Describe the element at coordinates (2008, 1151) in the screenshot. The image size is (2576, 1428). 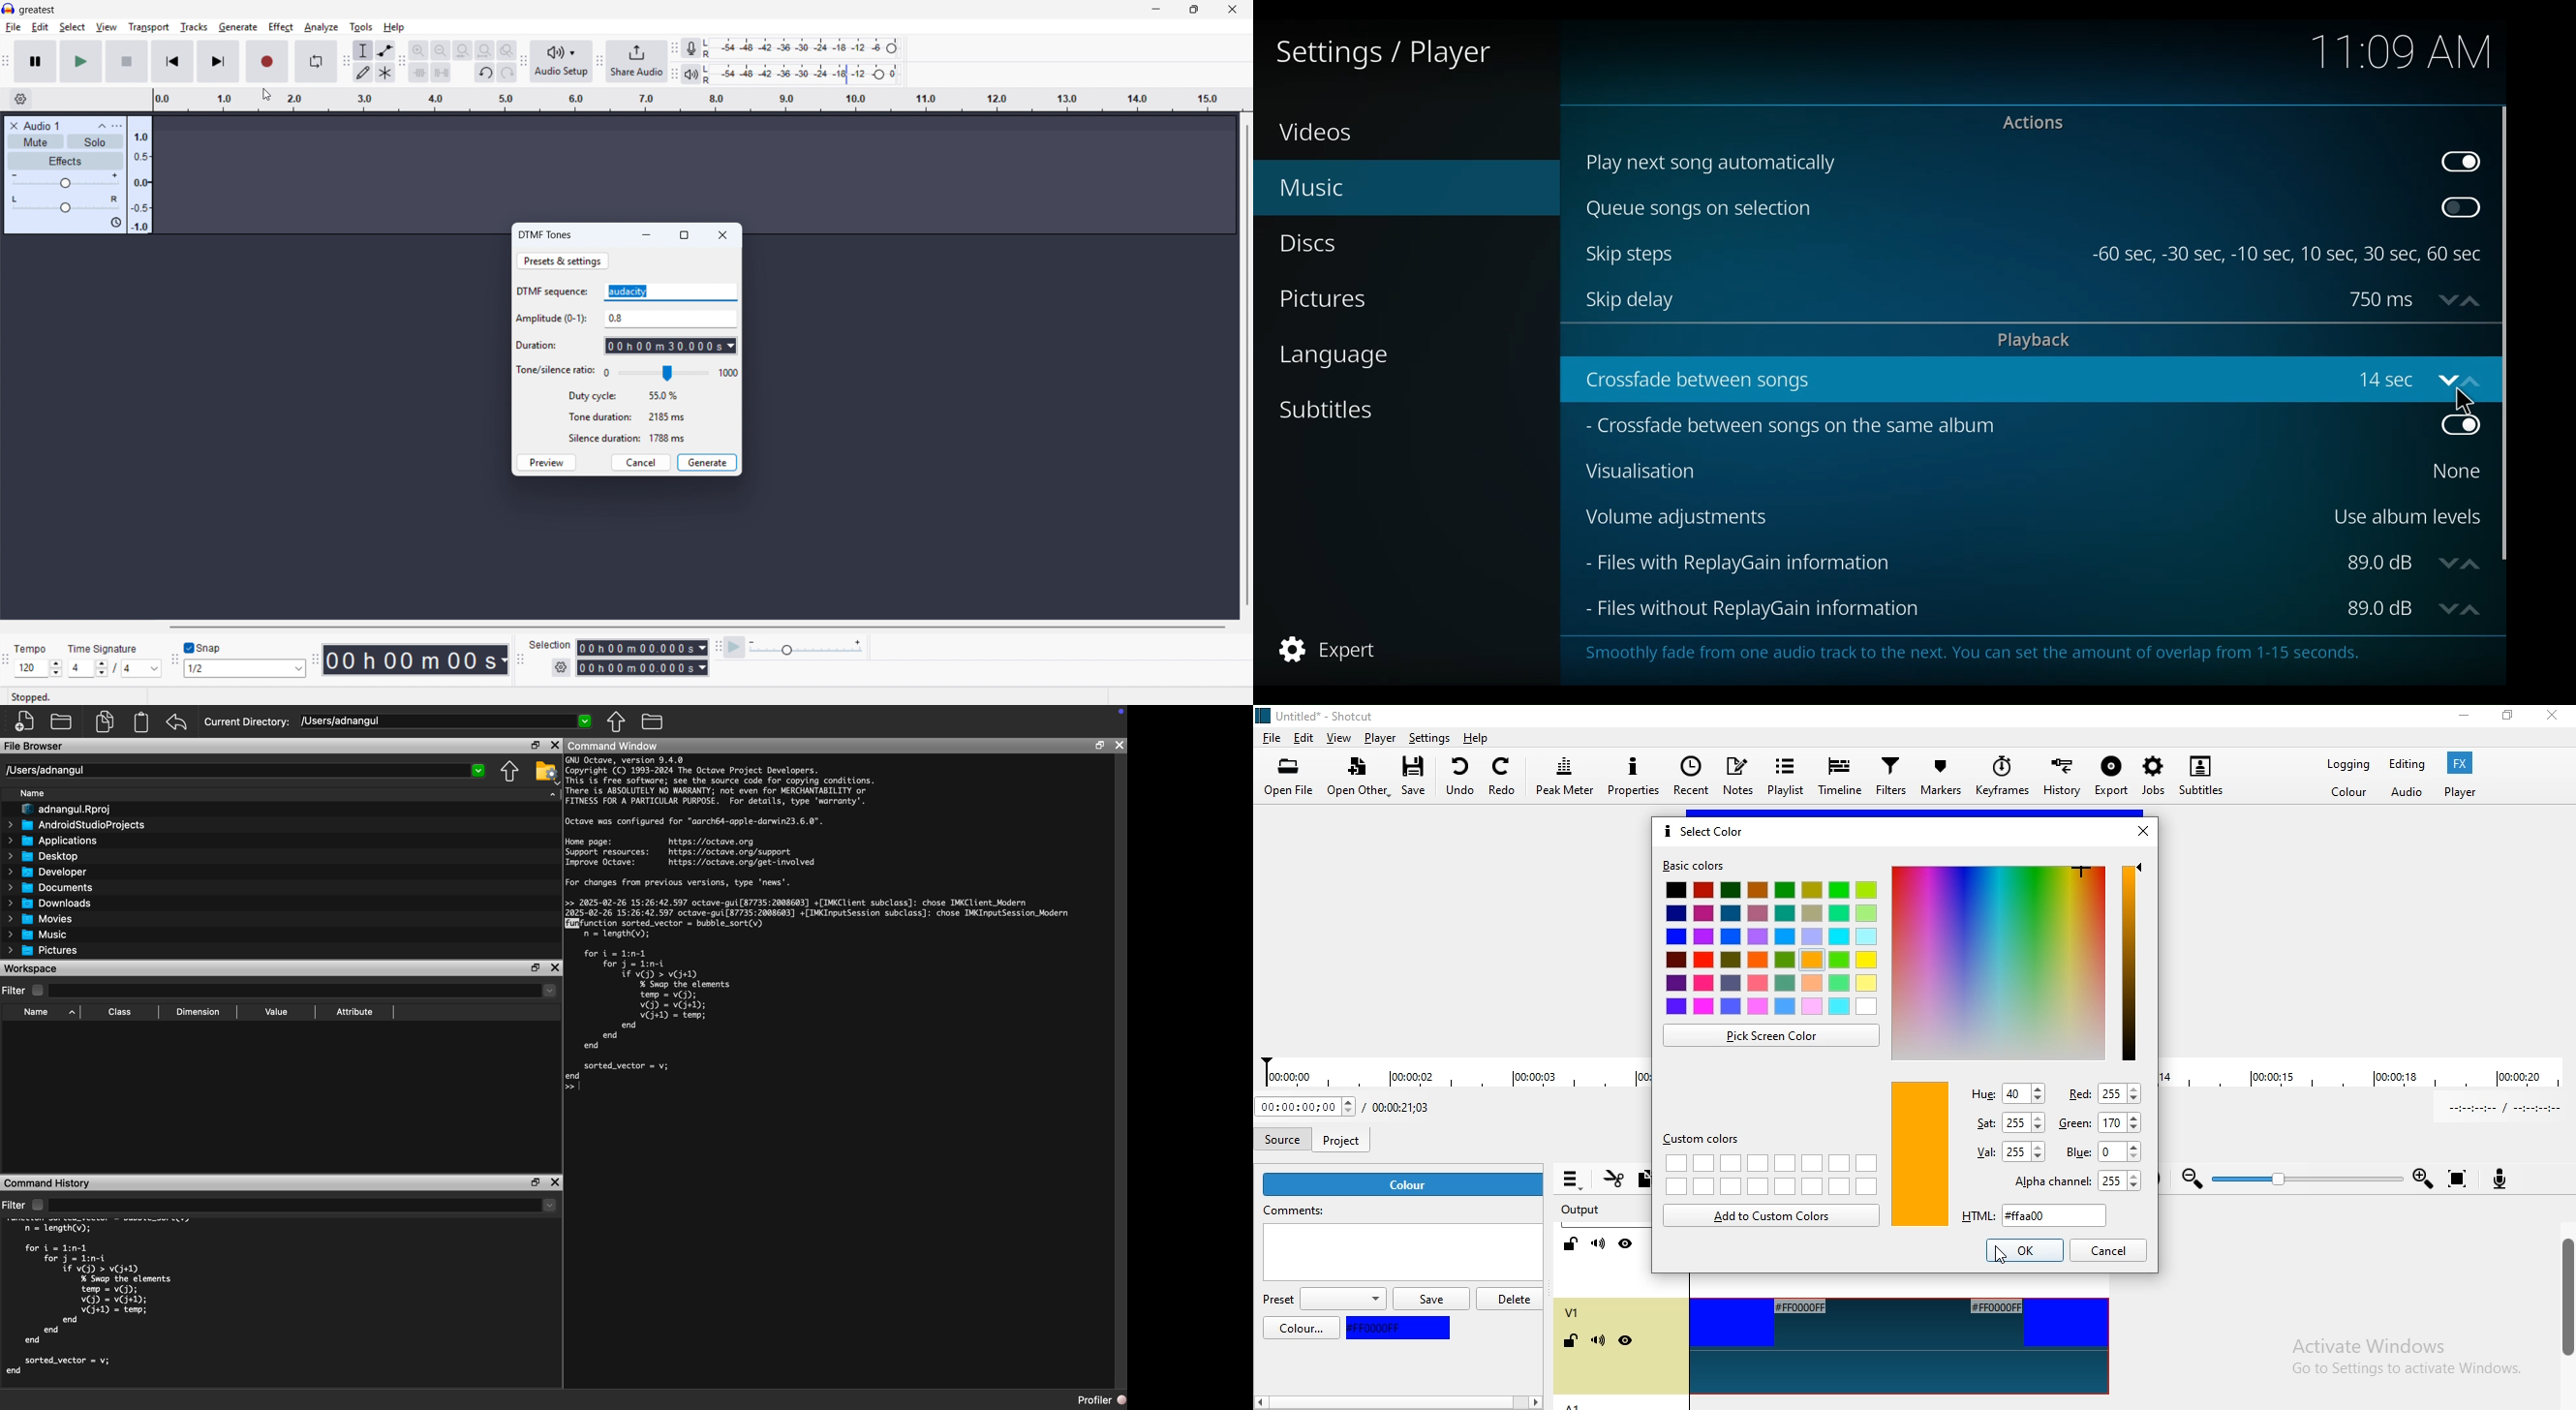
I see `val` at that location.